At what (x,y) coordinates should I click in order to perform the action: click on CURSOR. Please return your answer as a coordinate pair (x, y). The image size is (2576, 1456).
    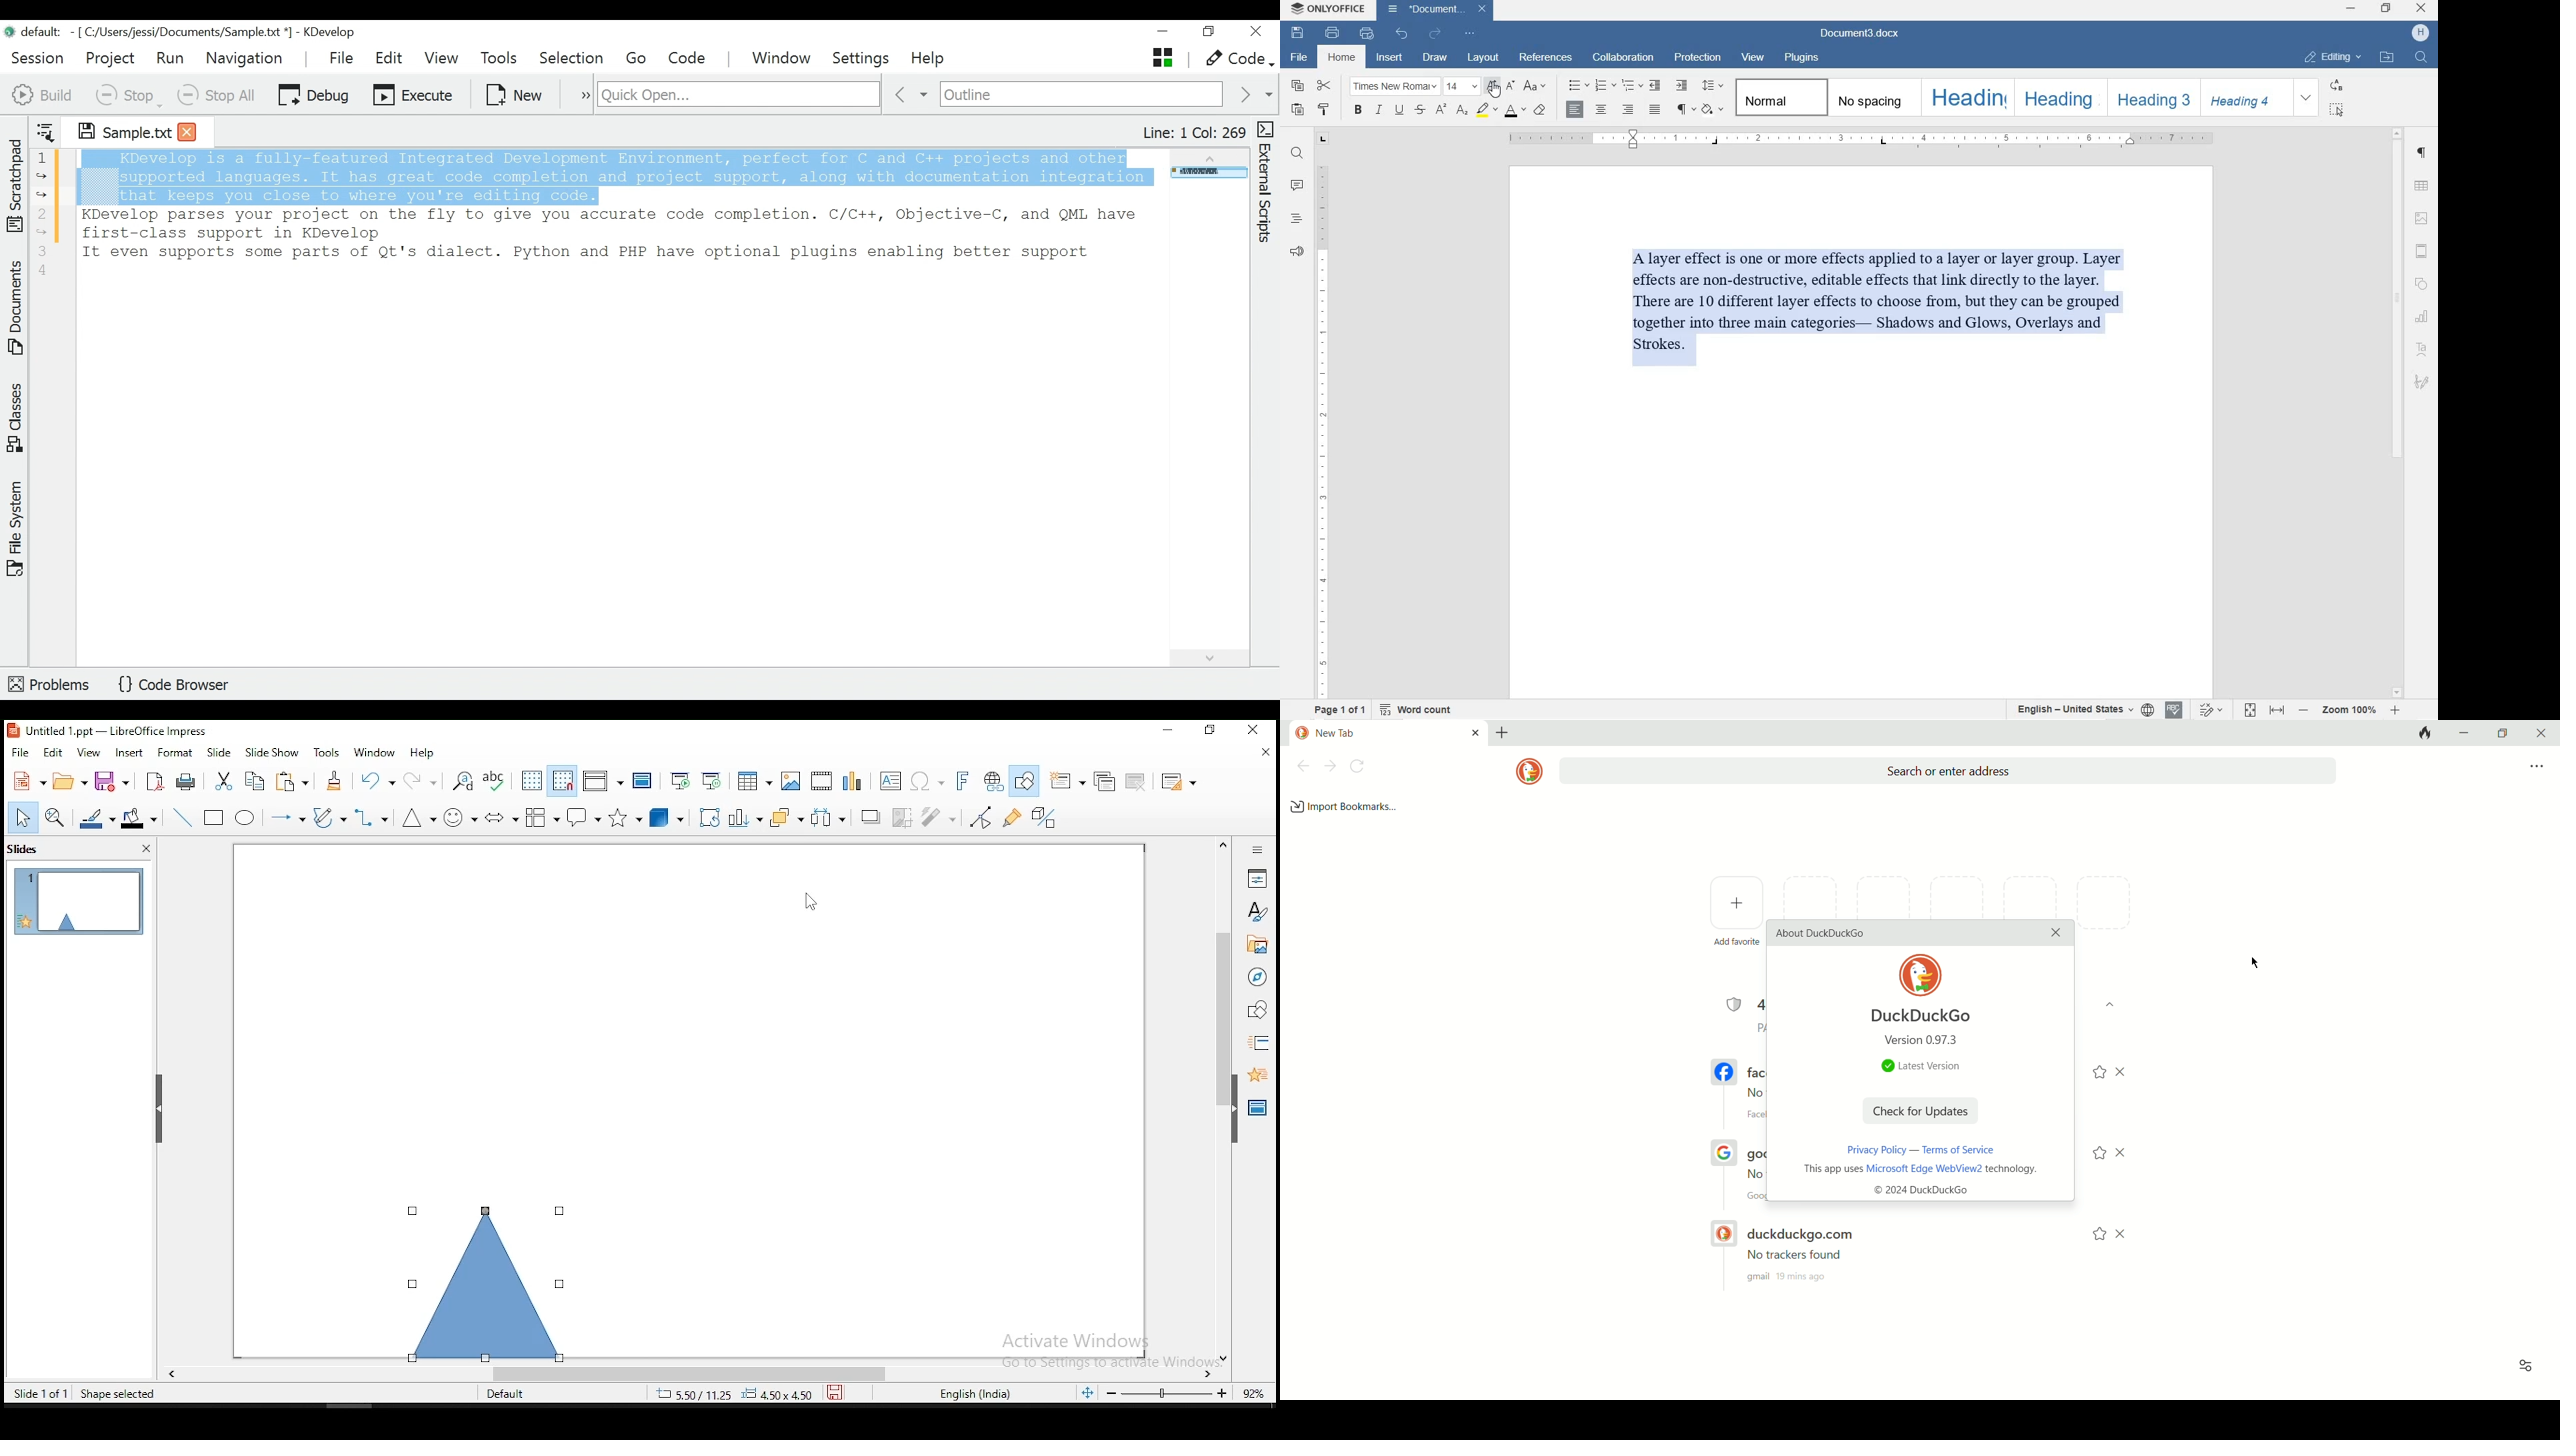
    Looking at the image, I should click on (1494, 90).